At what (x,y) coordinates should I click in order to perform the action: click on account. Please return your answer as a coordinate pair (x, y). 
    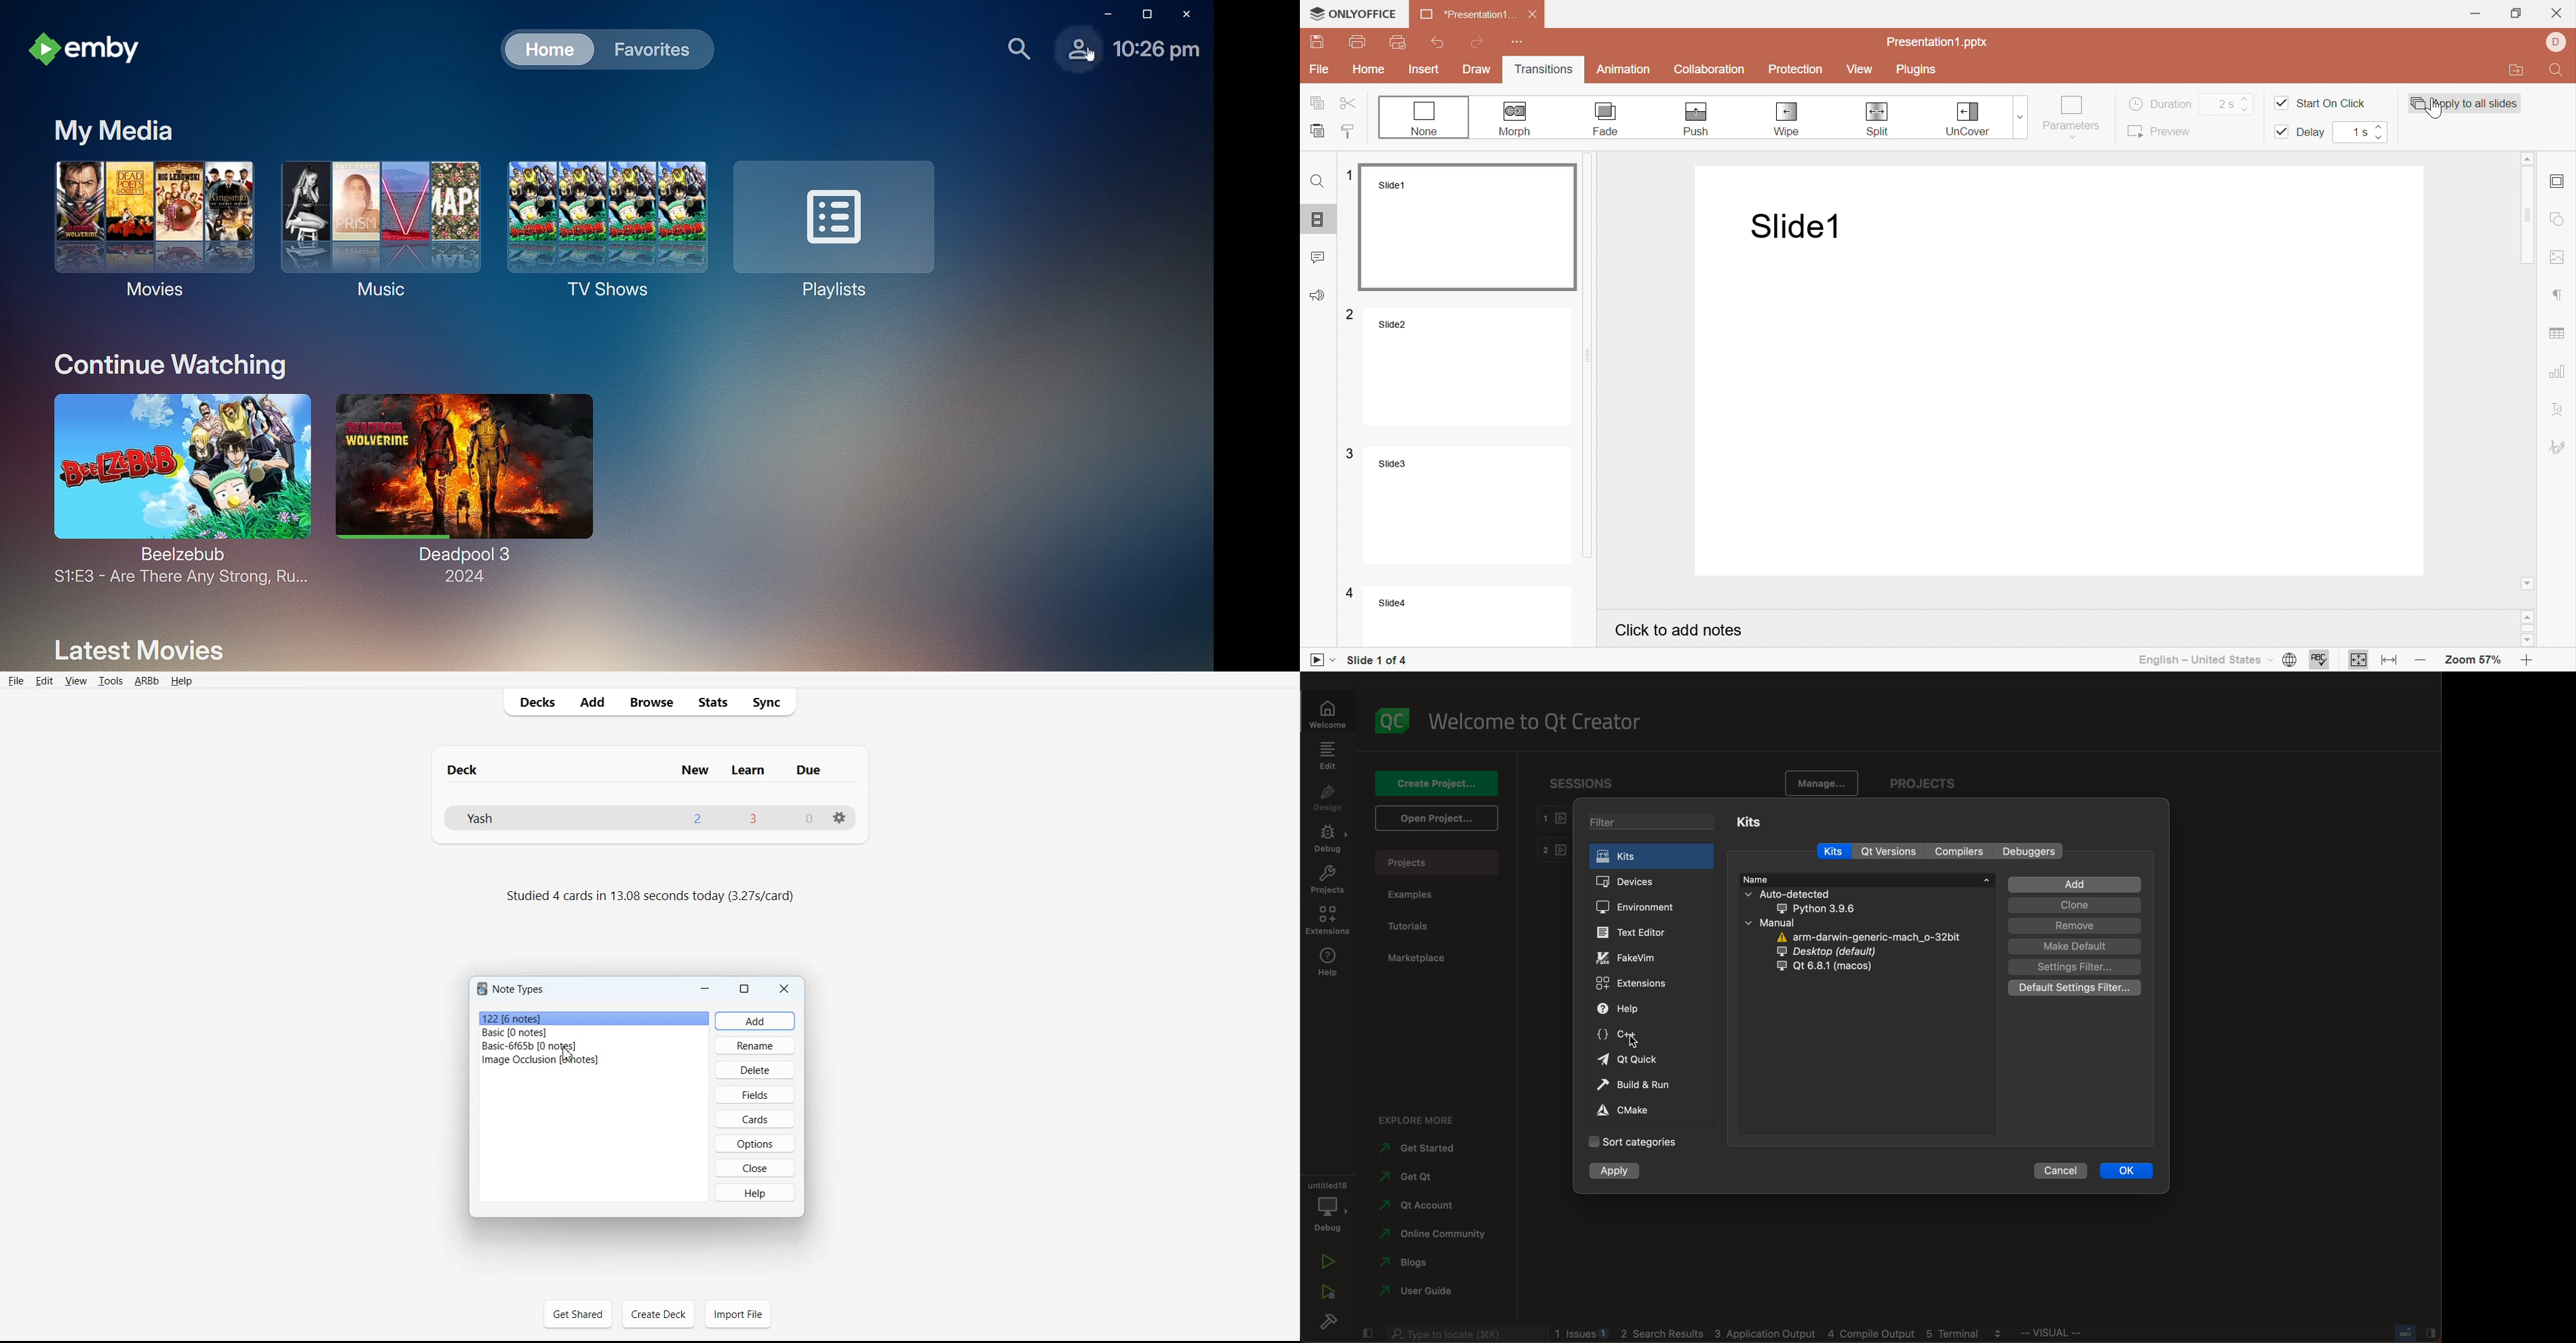
    Looking at the image, I should click on (1418, 1205).